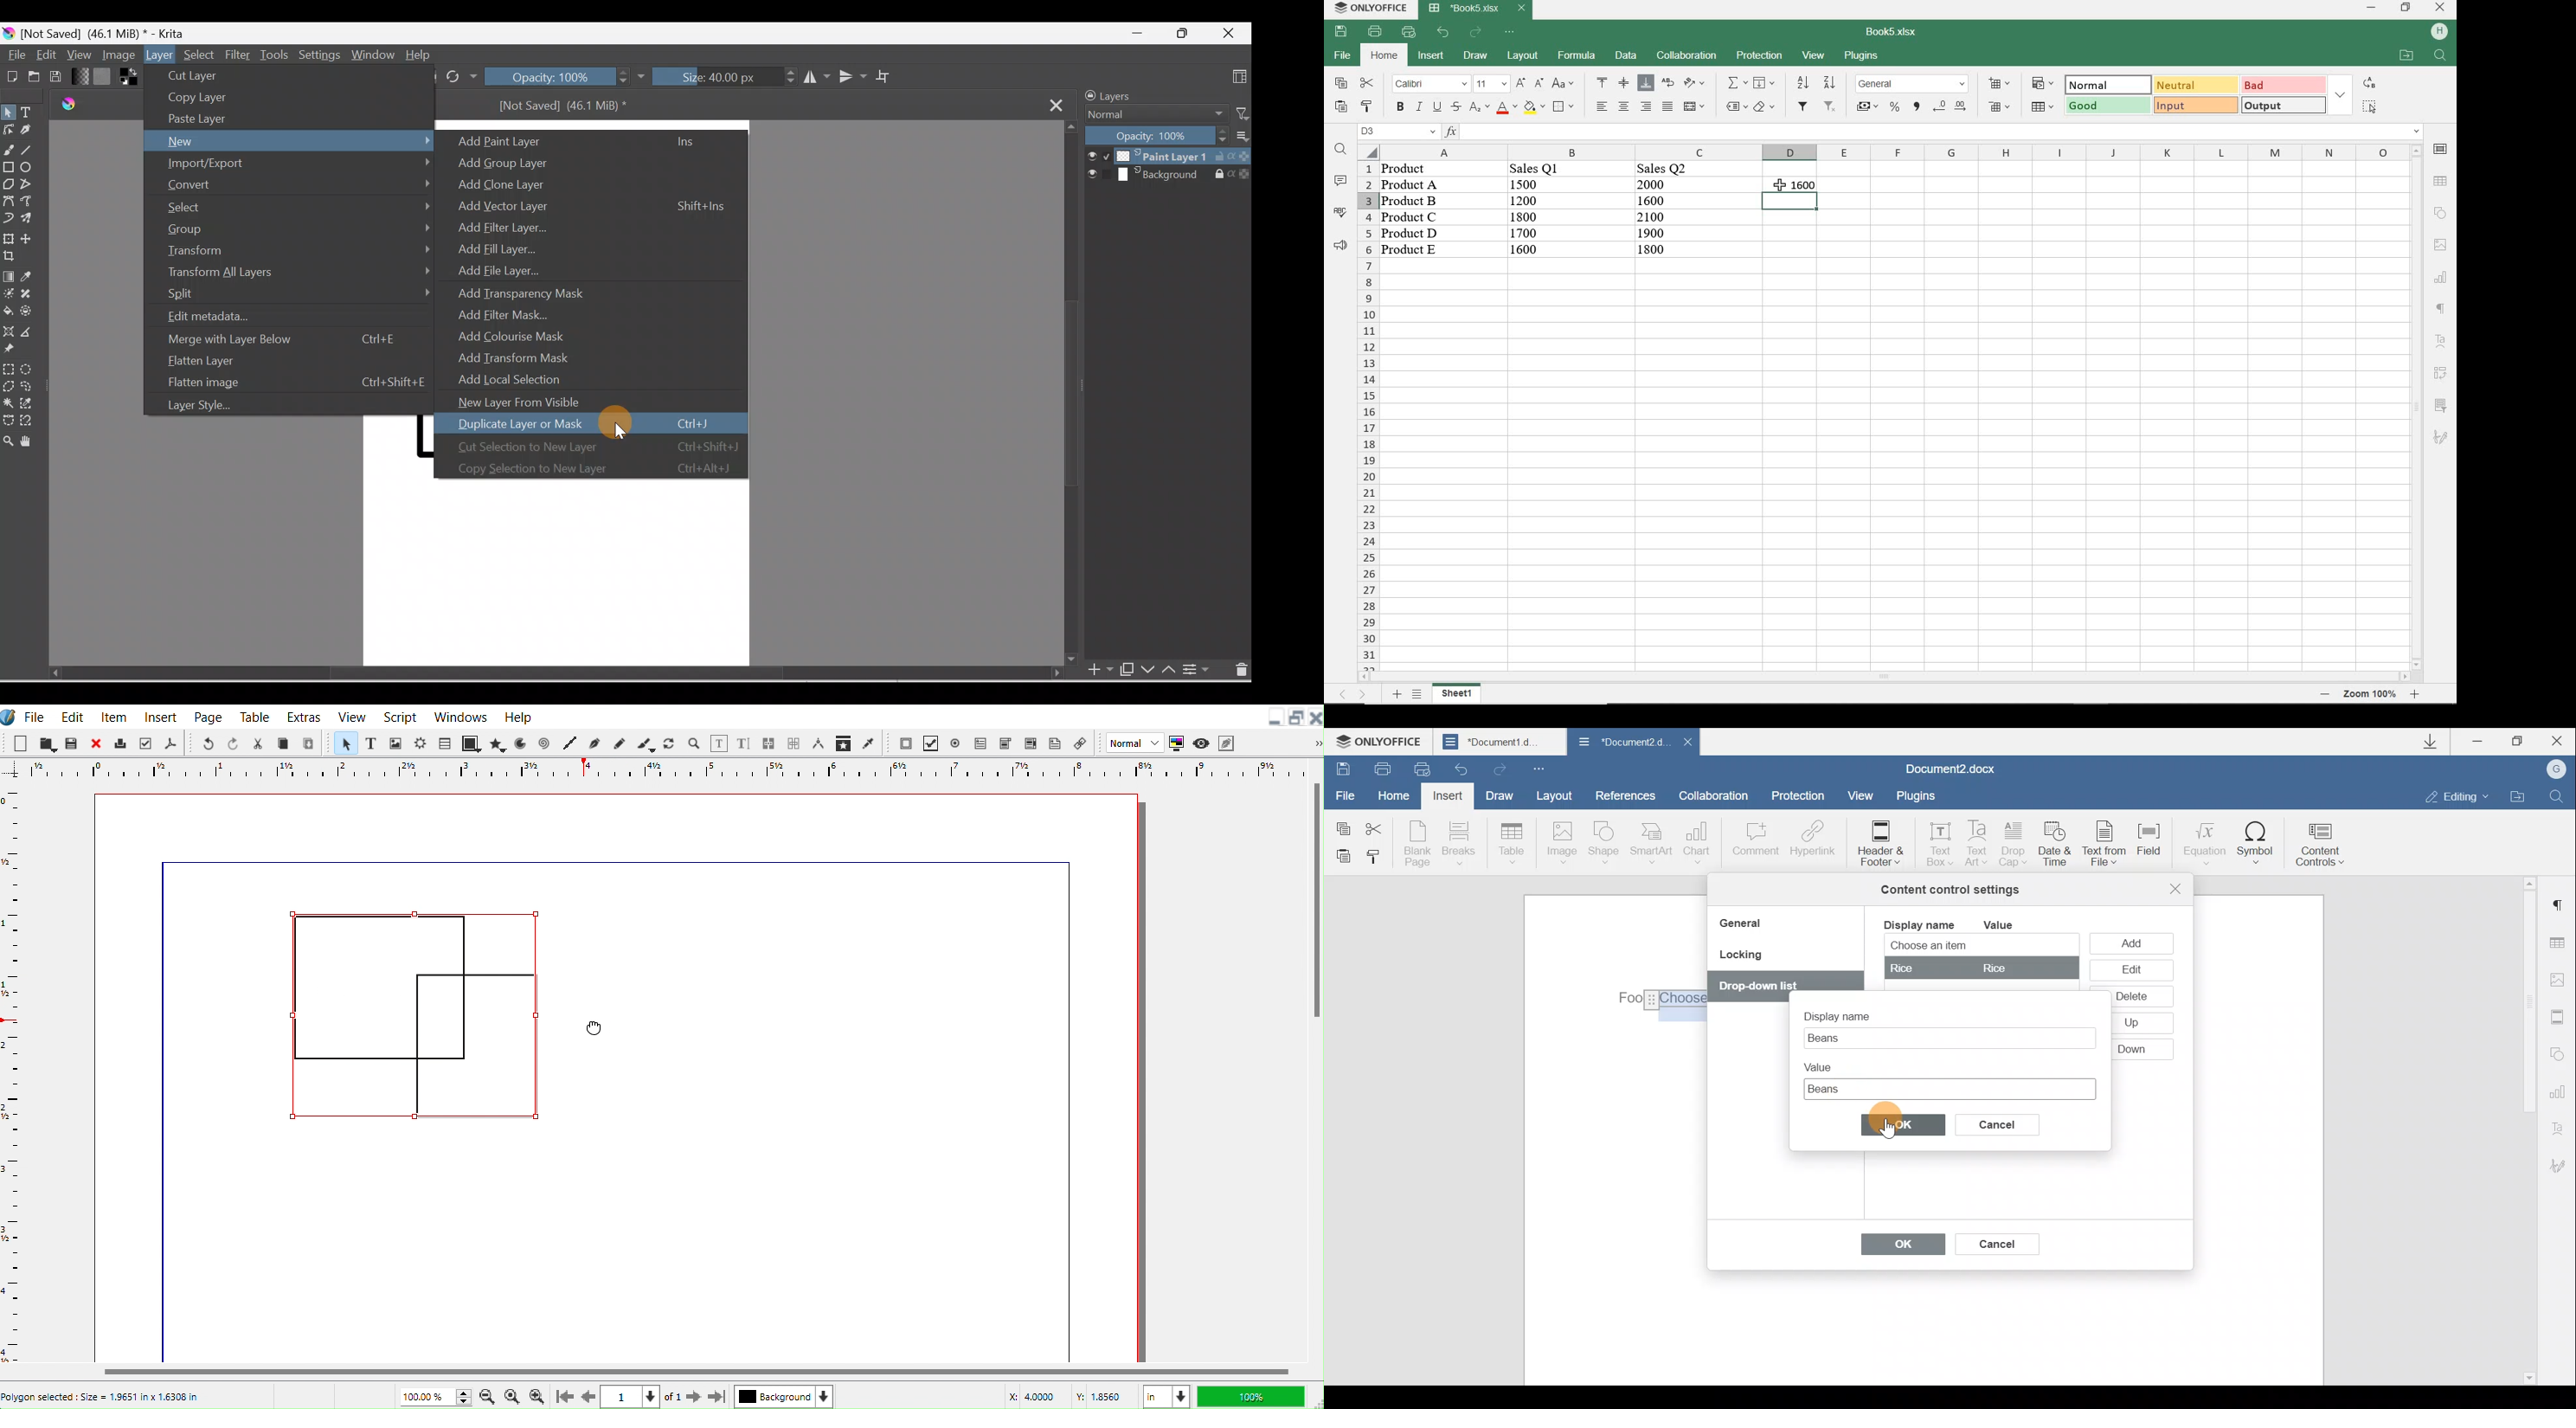  What do you see at coordinates (2441, 32) in the screenshot?
I see `hp` at bounding box center [2441, 32].